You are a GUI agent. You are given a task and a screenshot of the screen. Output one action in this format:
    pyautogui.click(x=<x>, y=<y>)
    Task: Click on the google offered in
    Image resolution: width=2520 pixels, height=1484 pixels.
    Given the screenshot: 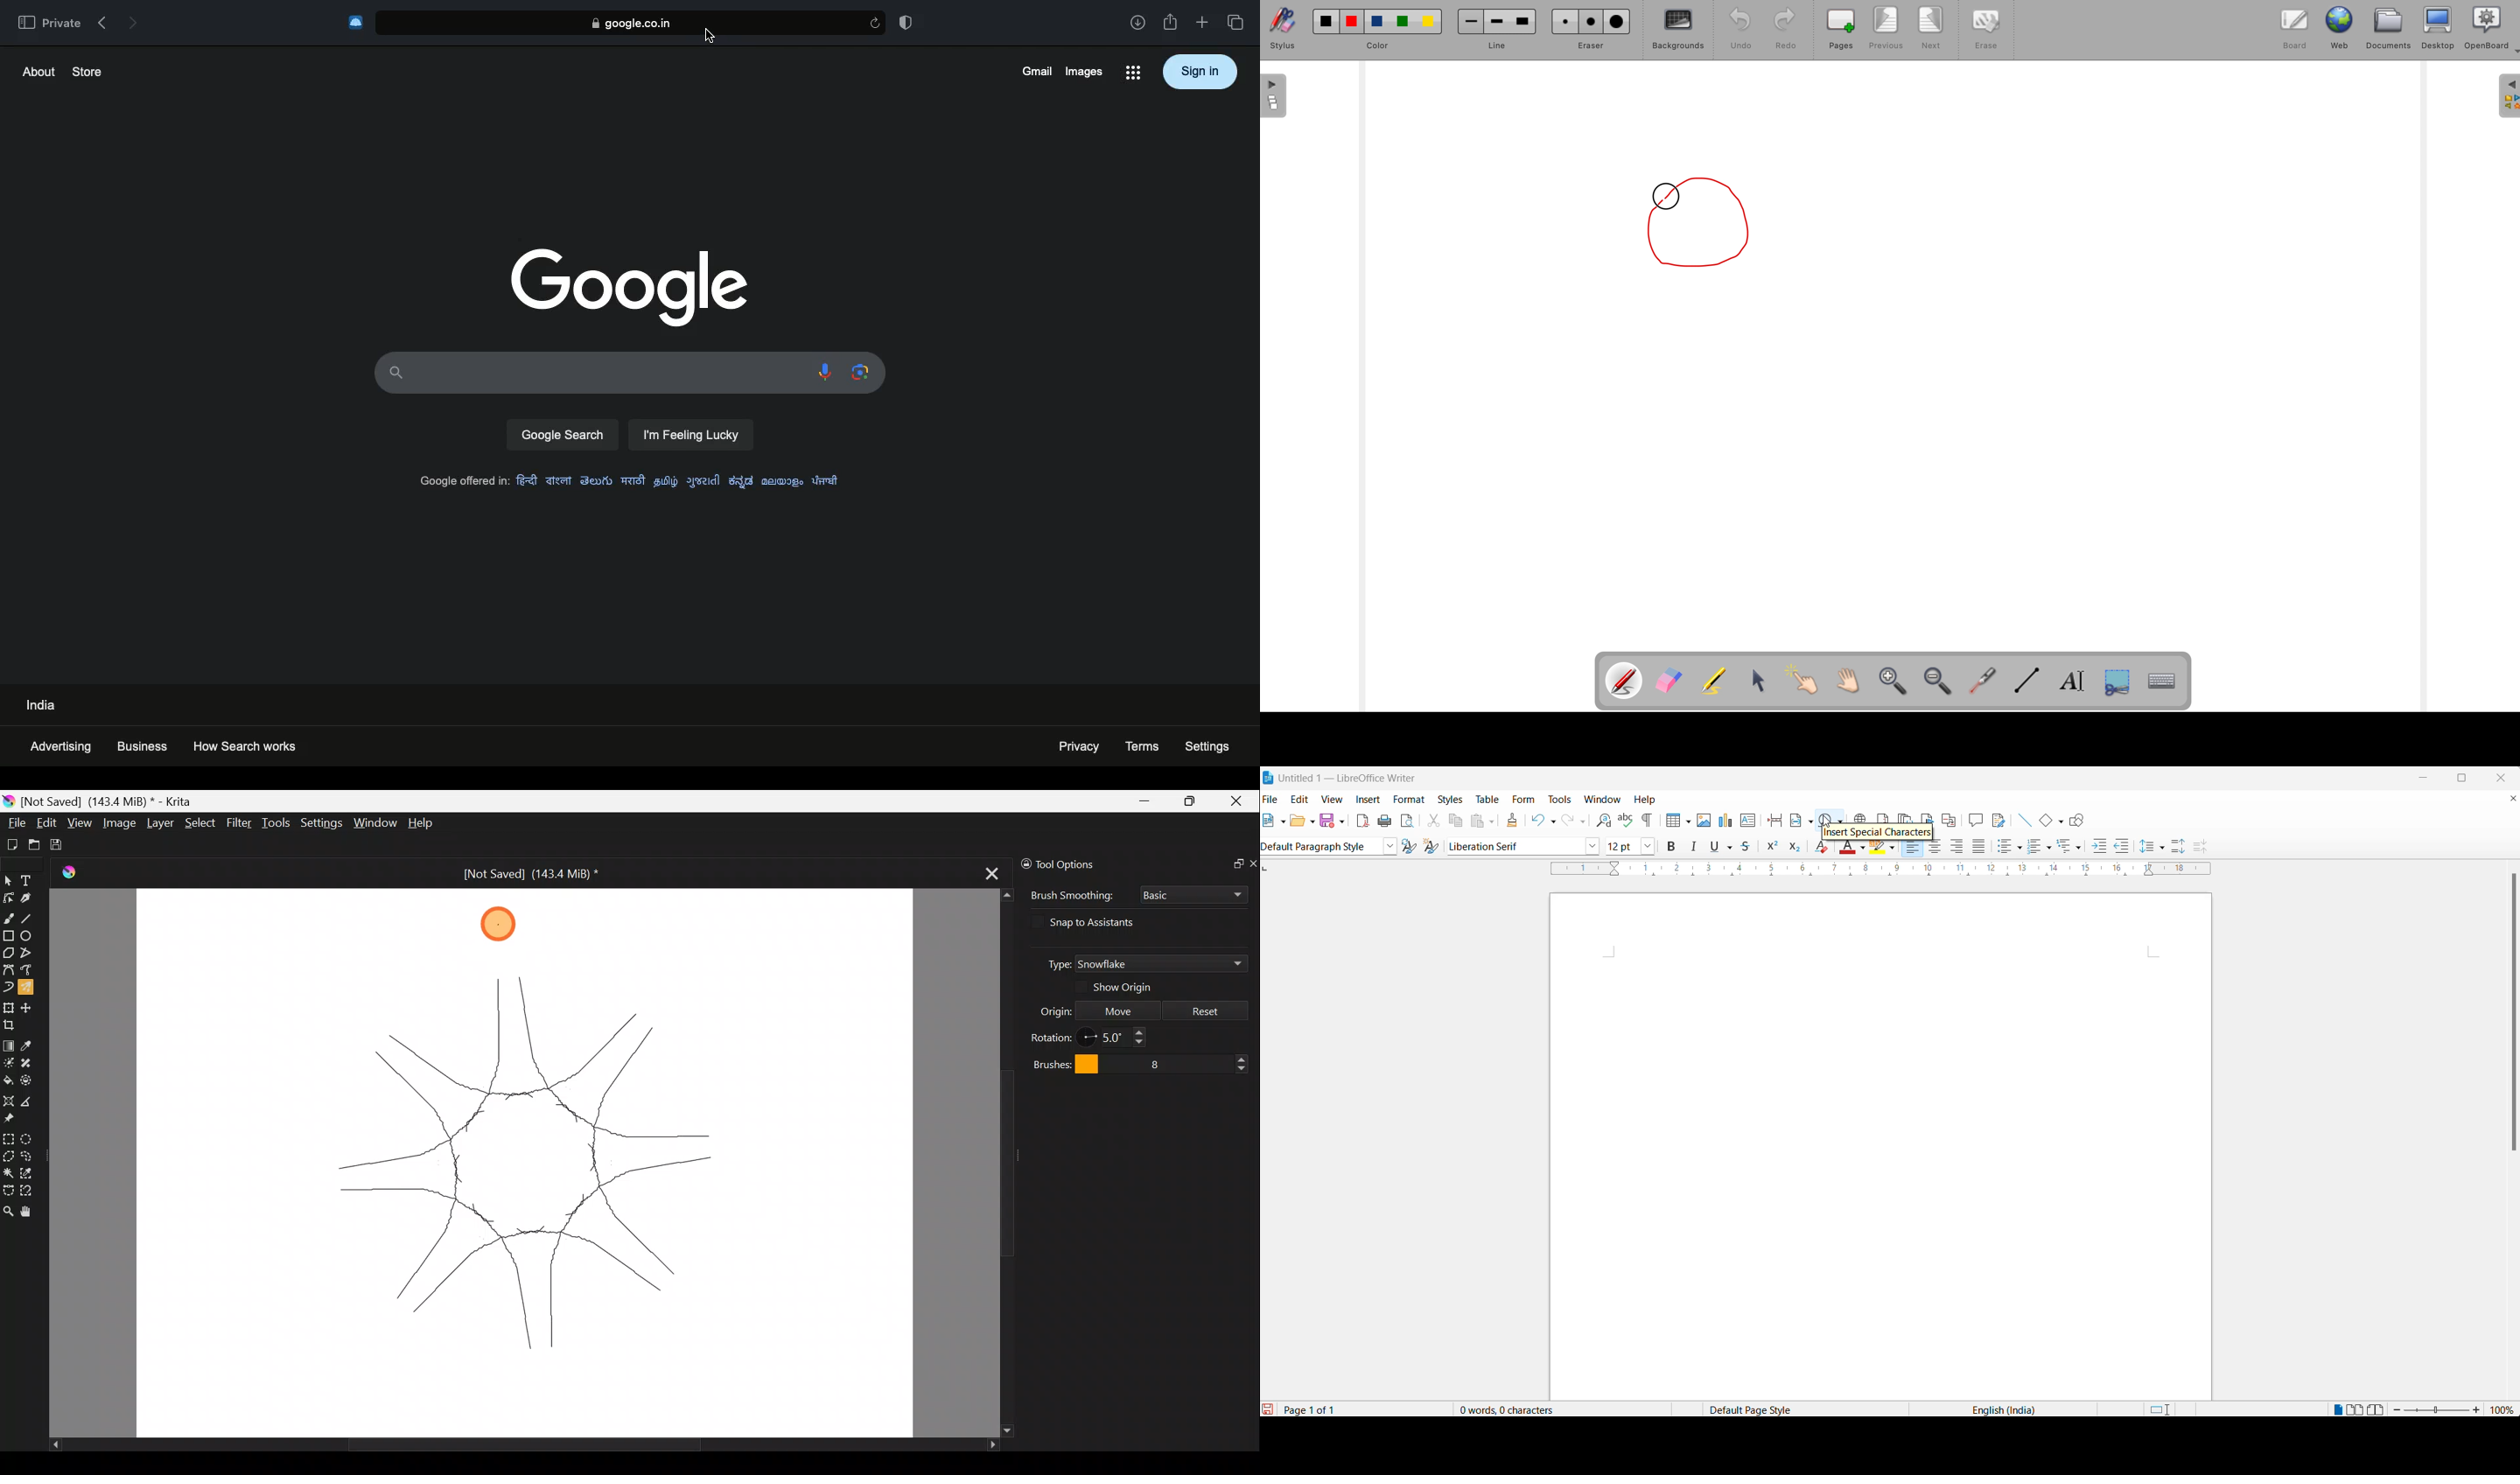 What is the action you would take?
    pyautogui.click(x=460, y=482)
    